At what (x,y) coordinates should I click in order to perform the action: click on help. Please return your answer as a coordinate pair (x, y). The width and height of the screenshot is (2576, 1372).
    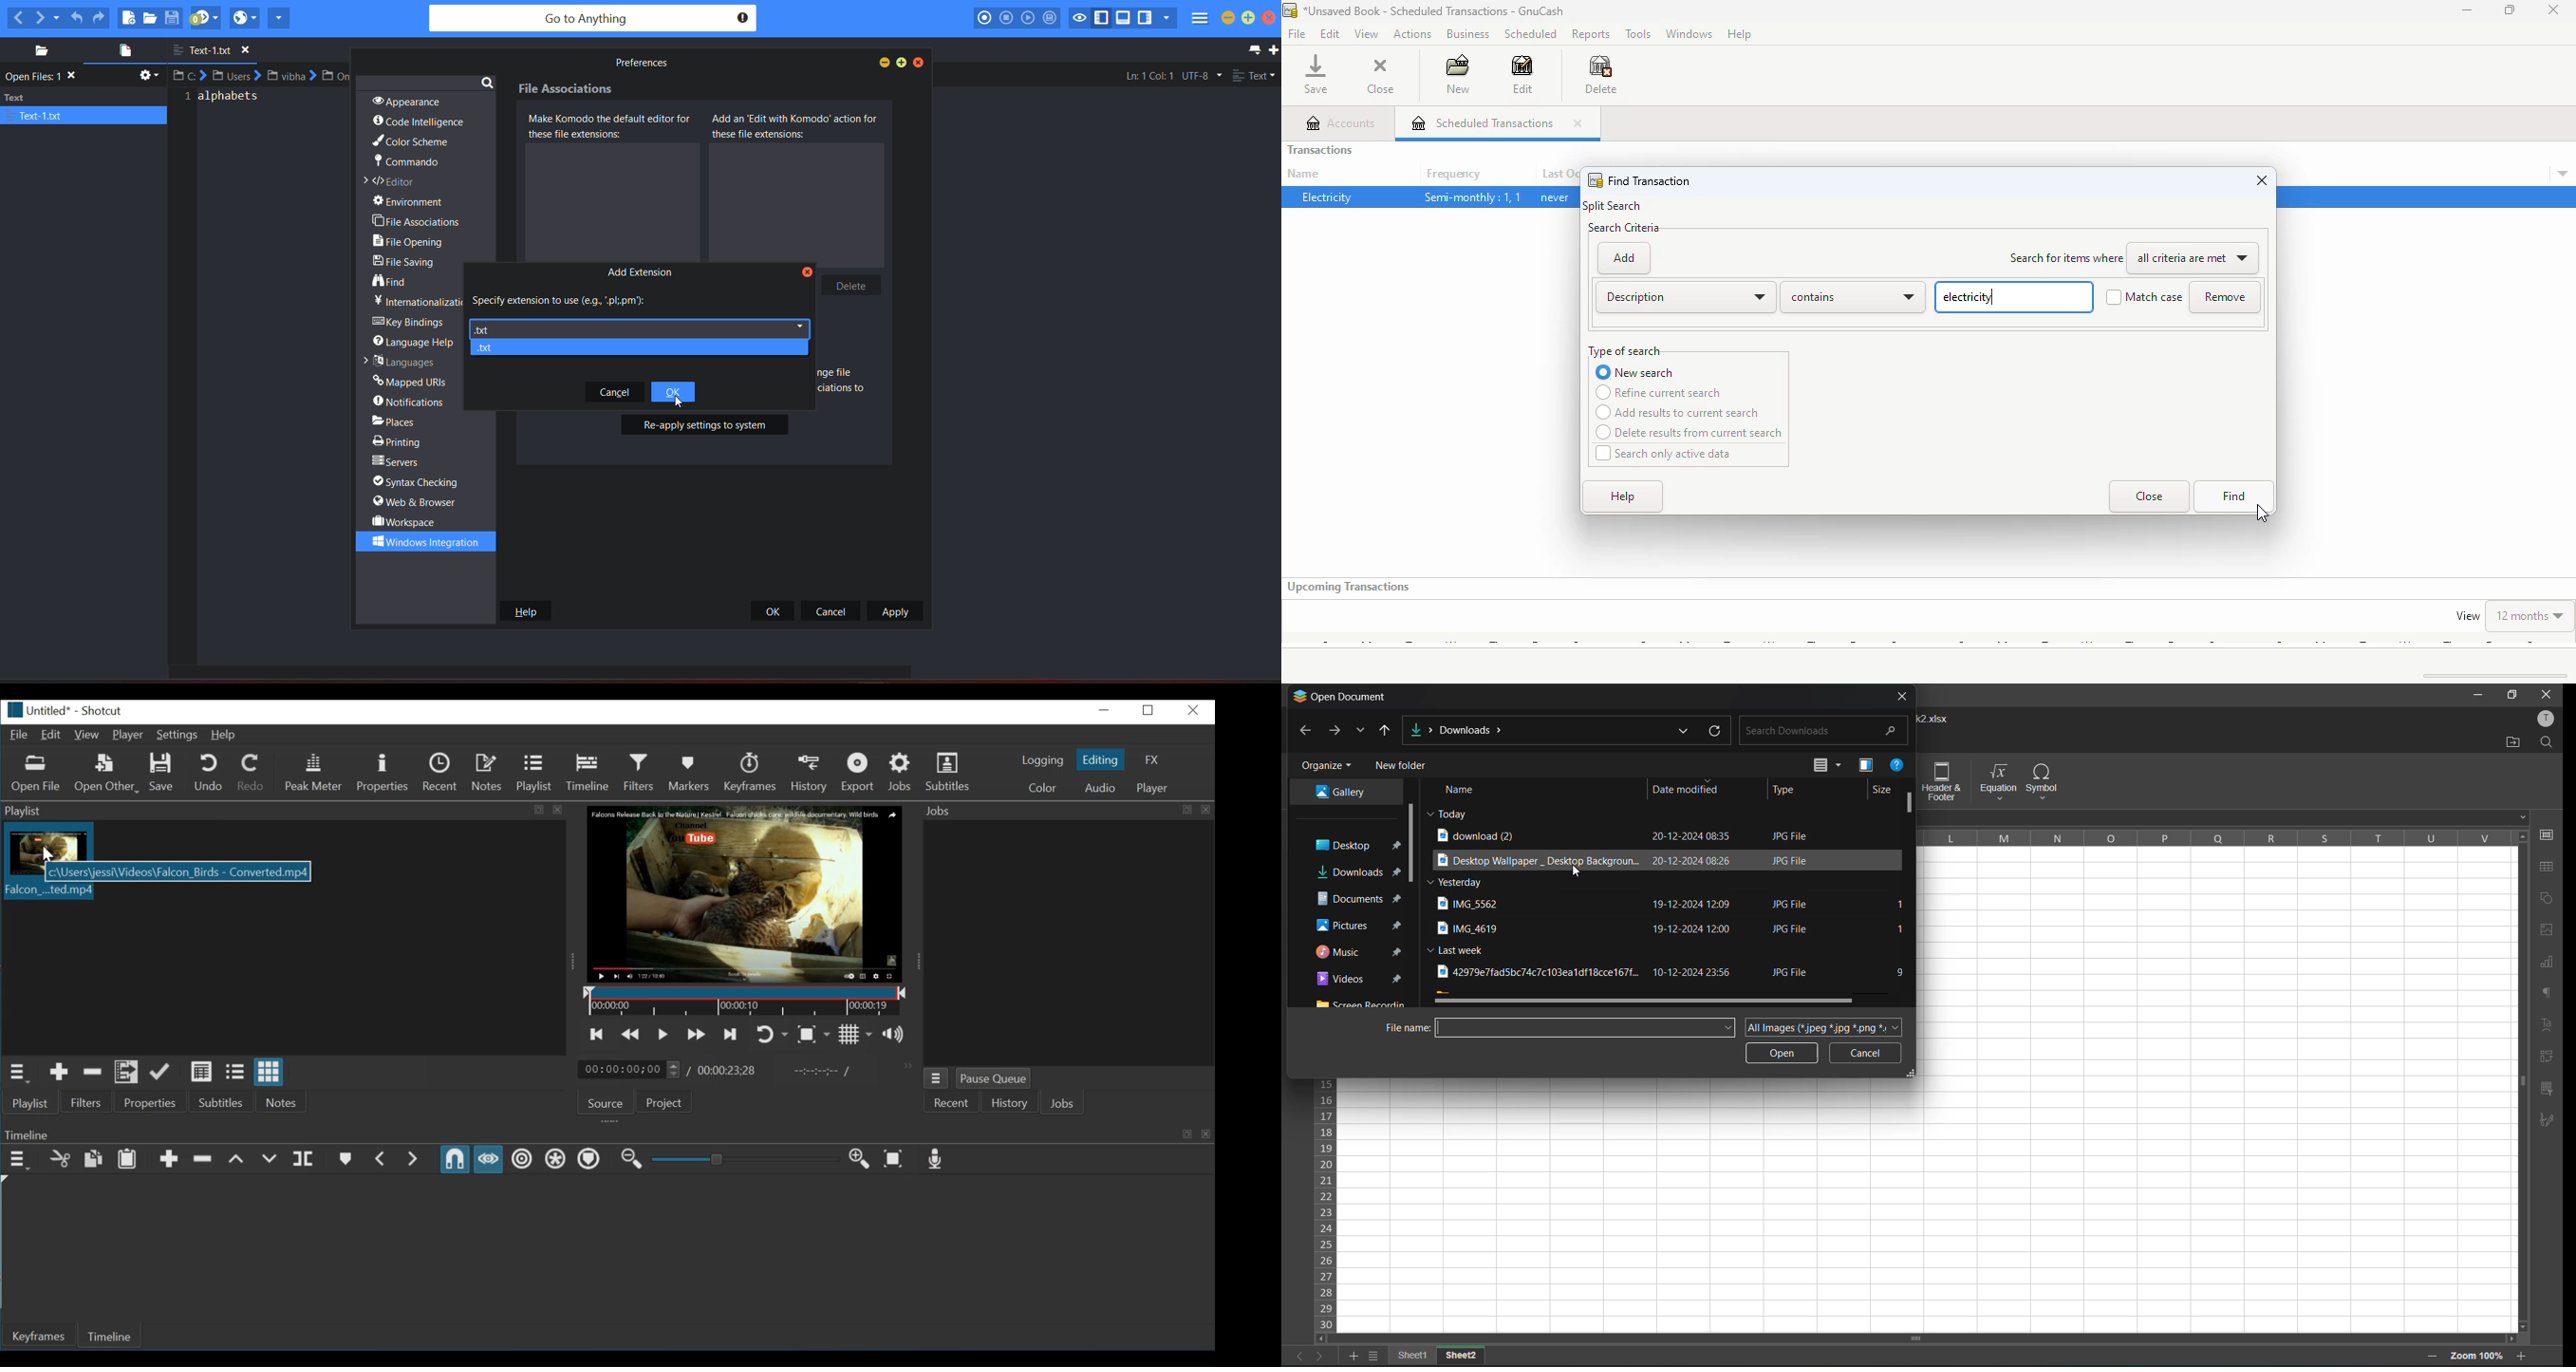
    Looking at the image, I should click on (1740, 34).